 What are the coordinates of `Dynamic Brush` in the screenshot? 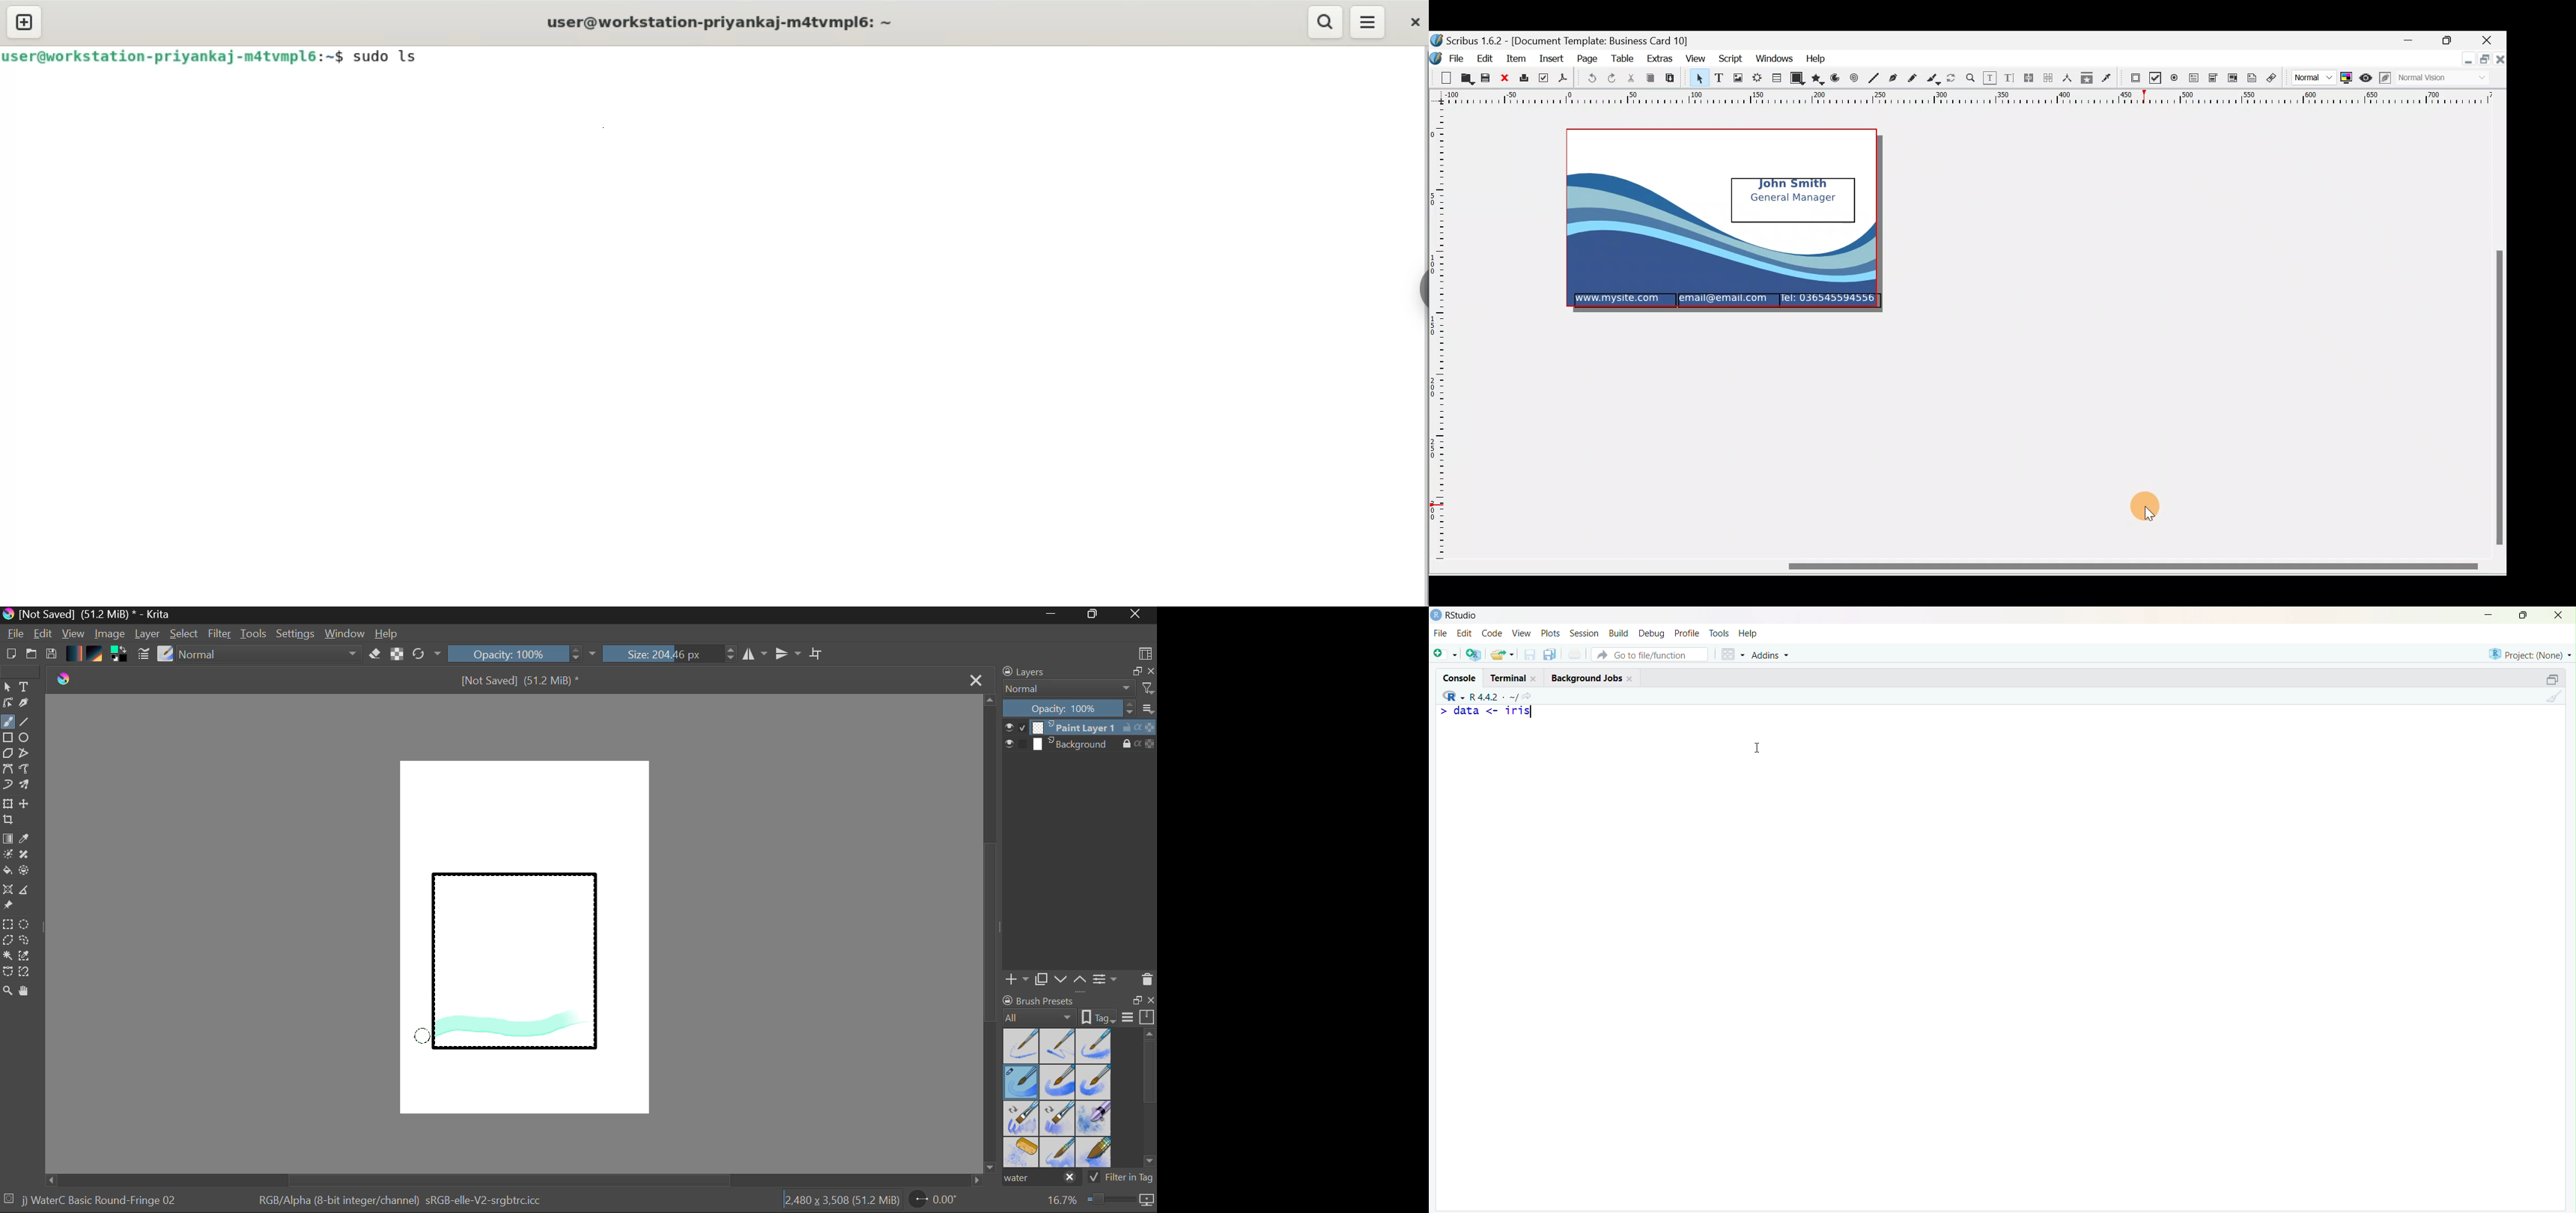 It's located at (7, 785).